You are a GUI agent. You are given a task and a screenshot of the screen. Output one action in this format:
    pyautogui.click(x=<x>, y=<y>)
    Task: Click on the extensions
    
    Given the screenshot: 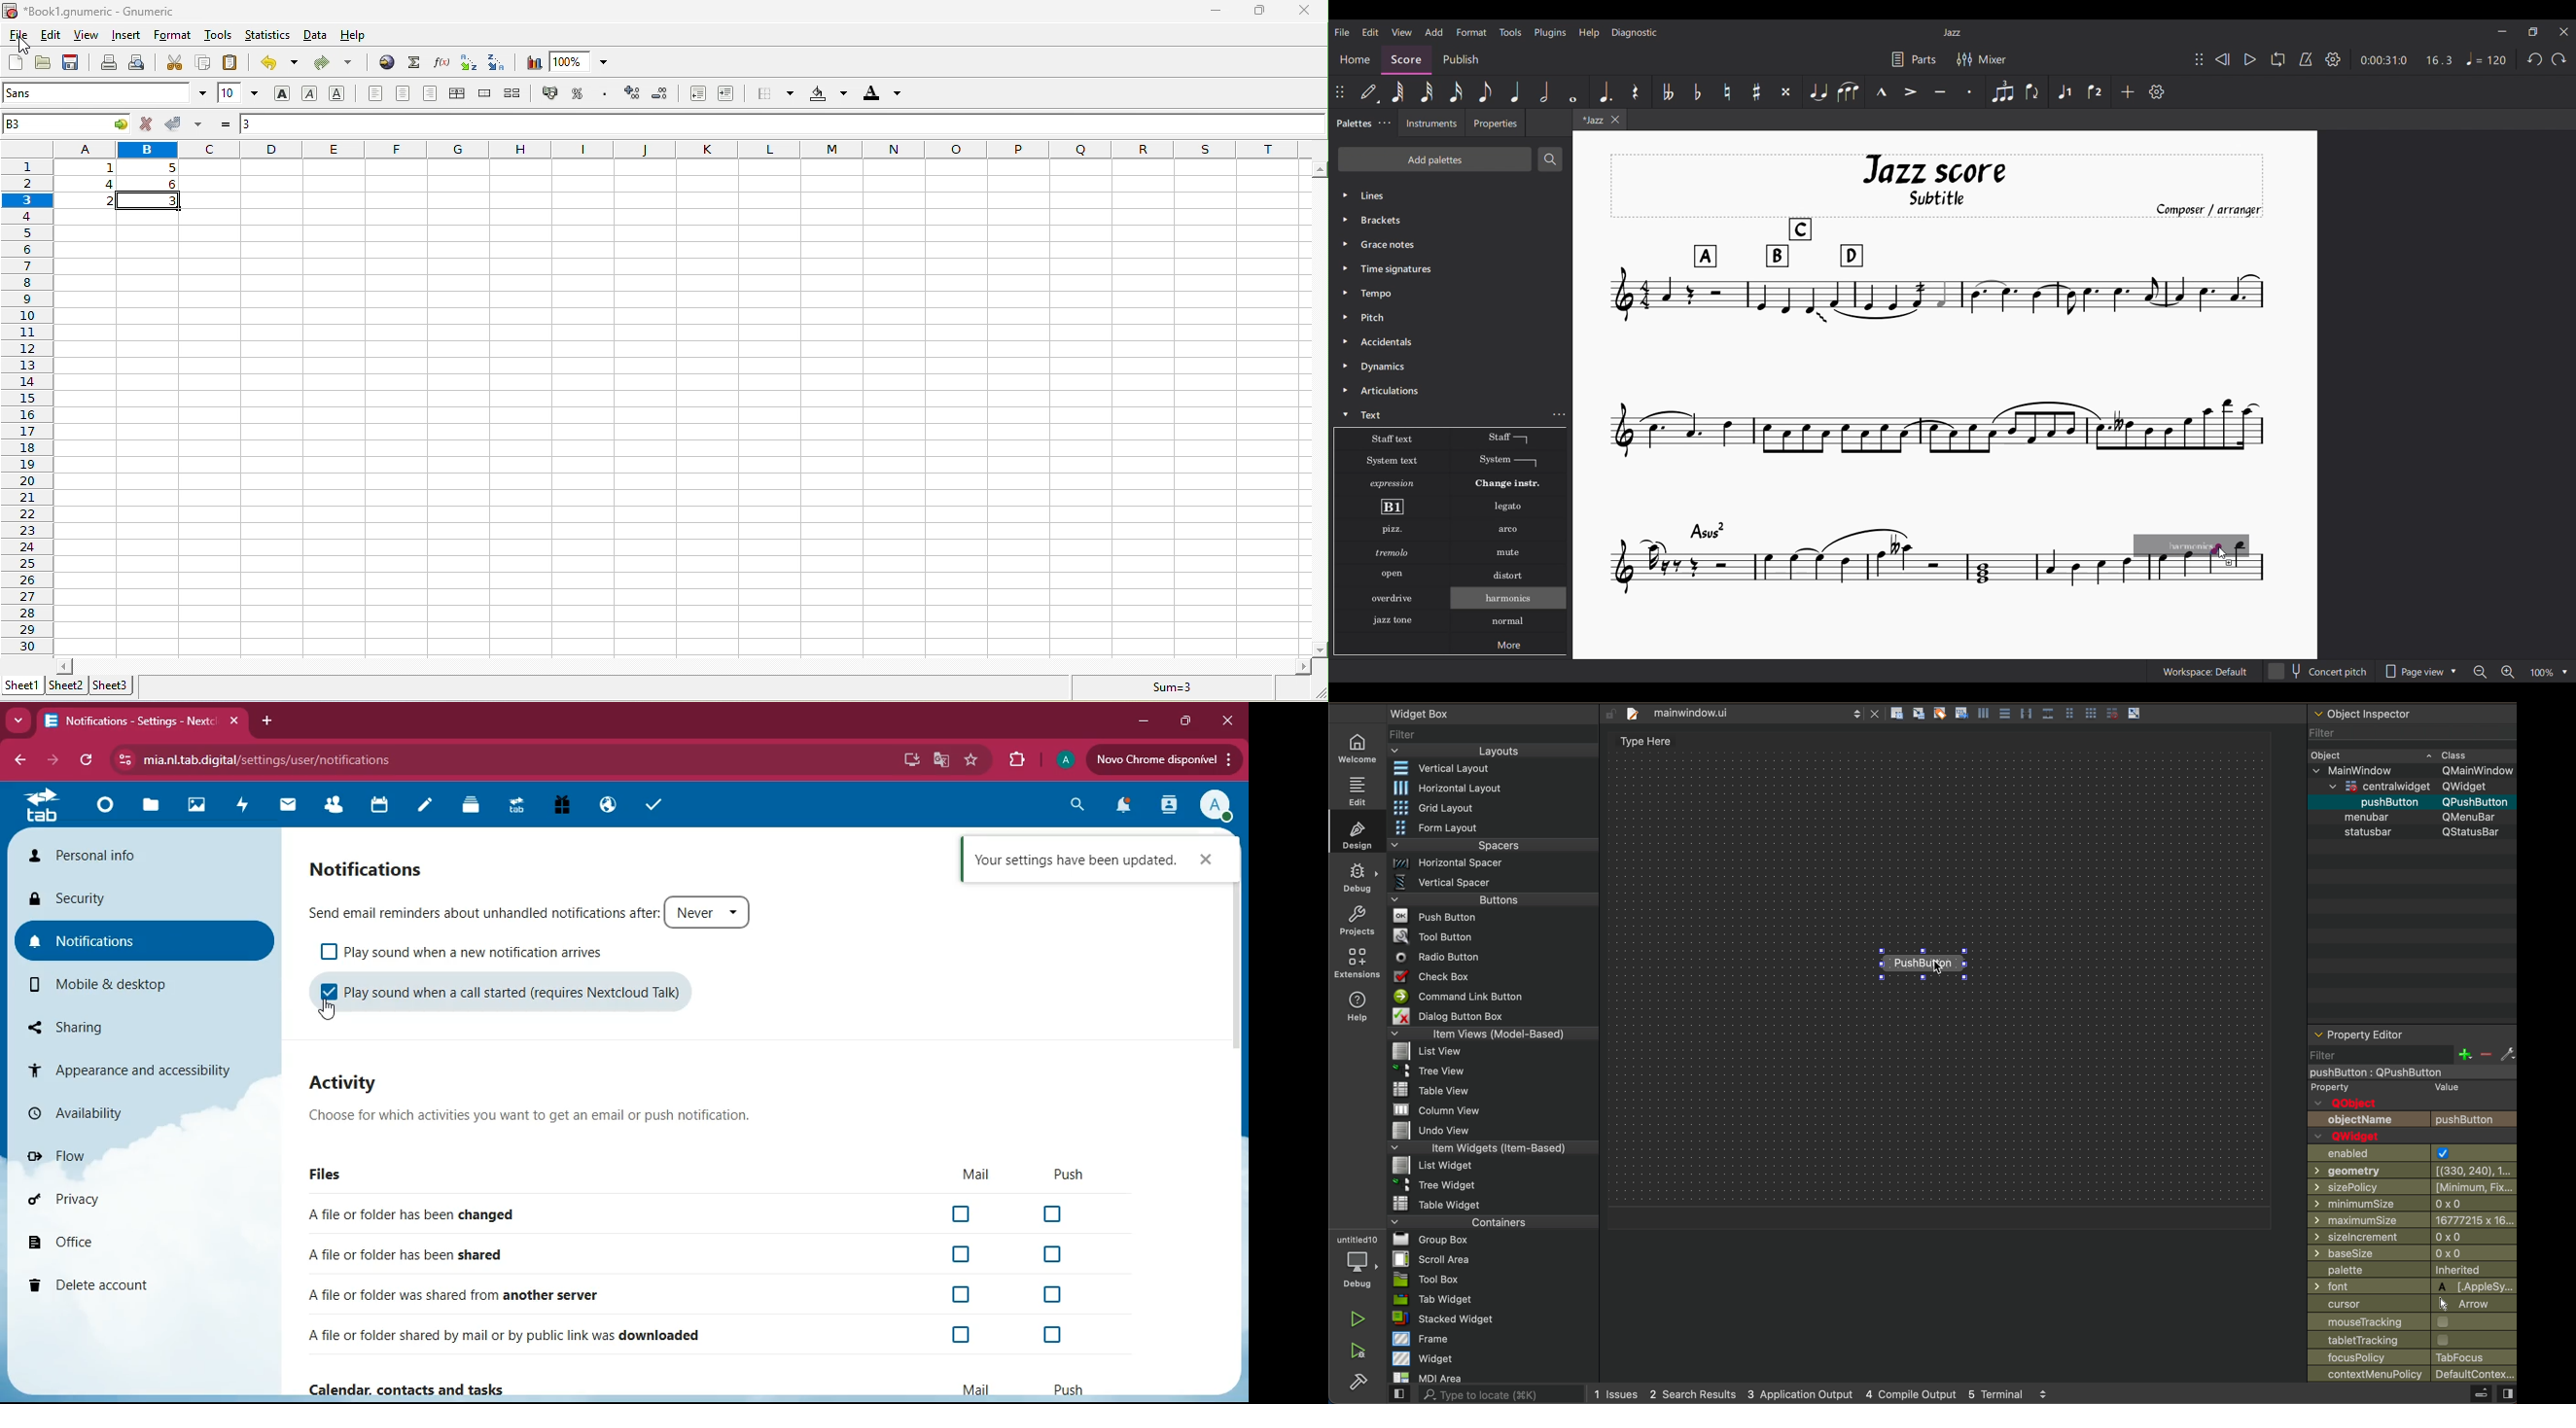 What is the action you would take?
    pyautogui.click(x=1018, y=758)
    